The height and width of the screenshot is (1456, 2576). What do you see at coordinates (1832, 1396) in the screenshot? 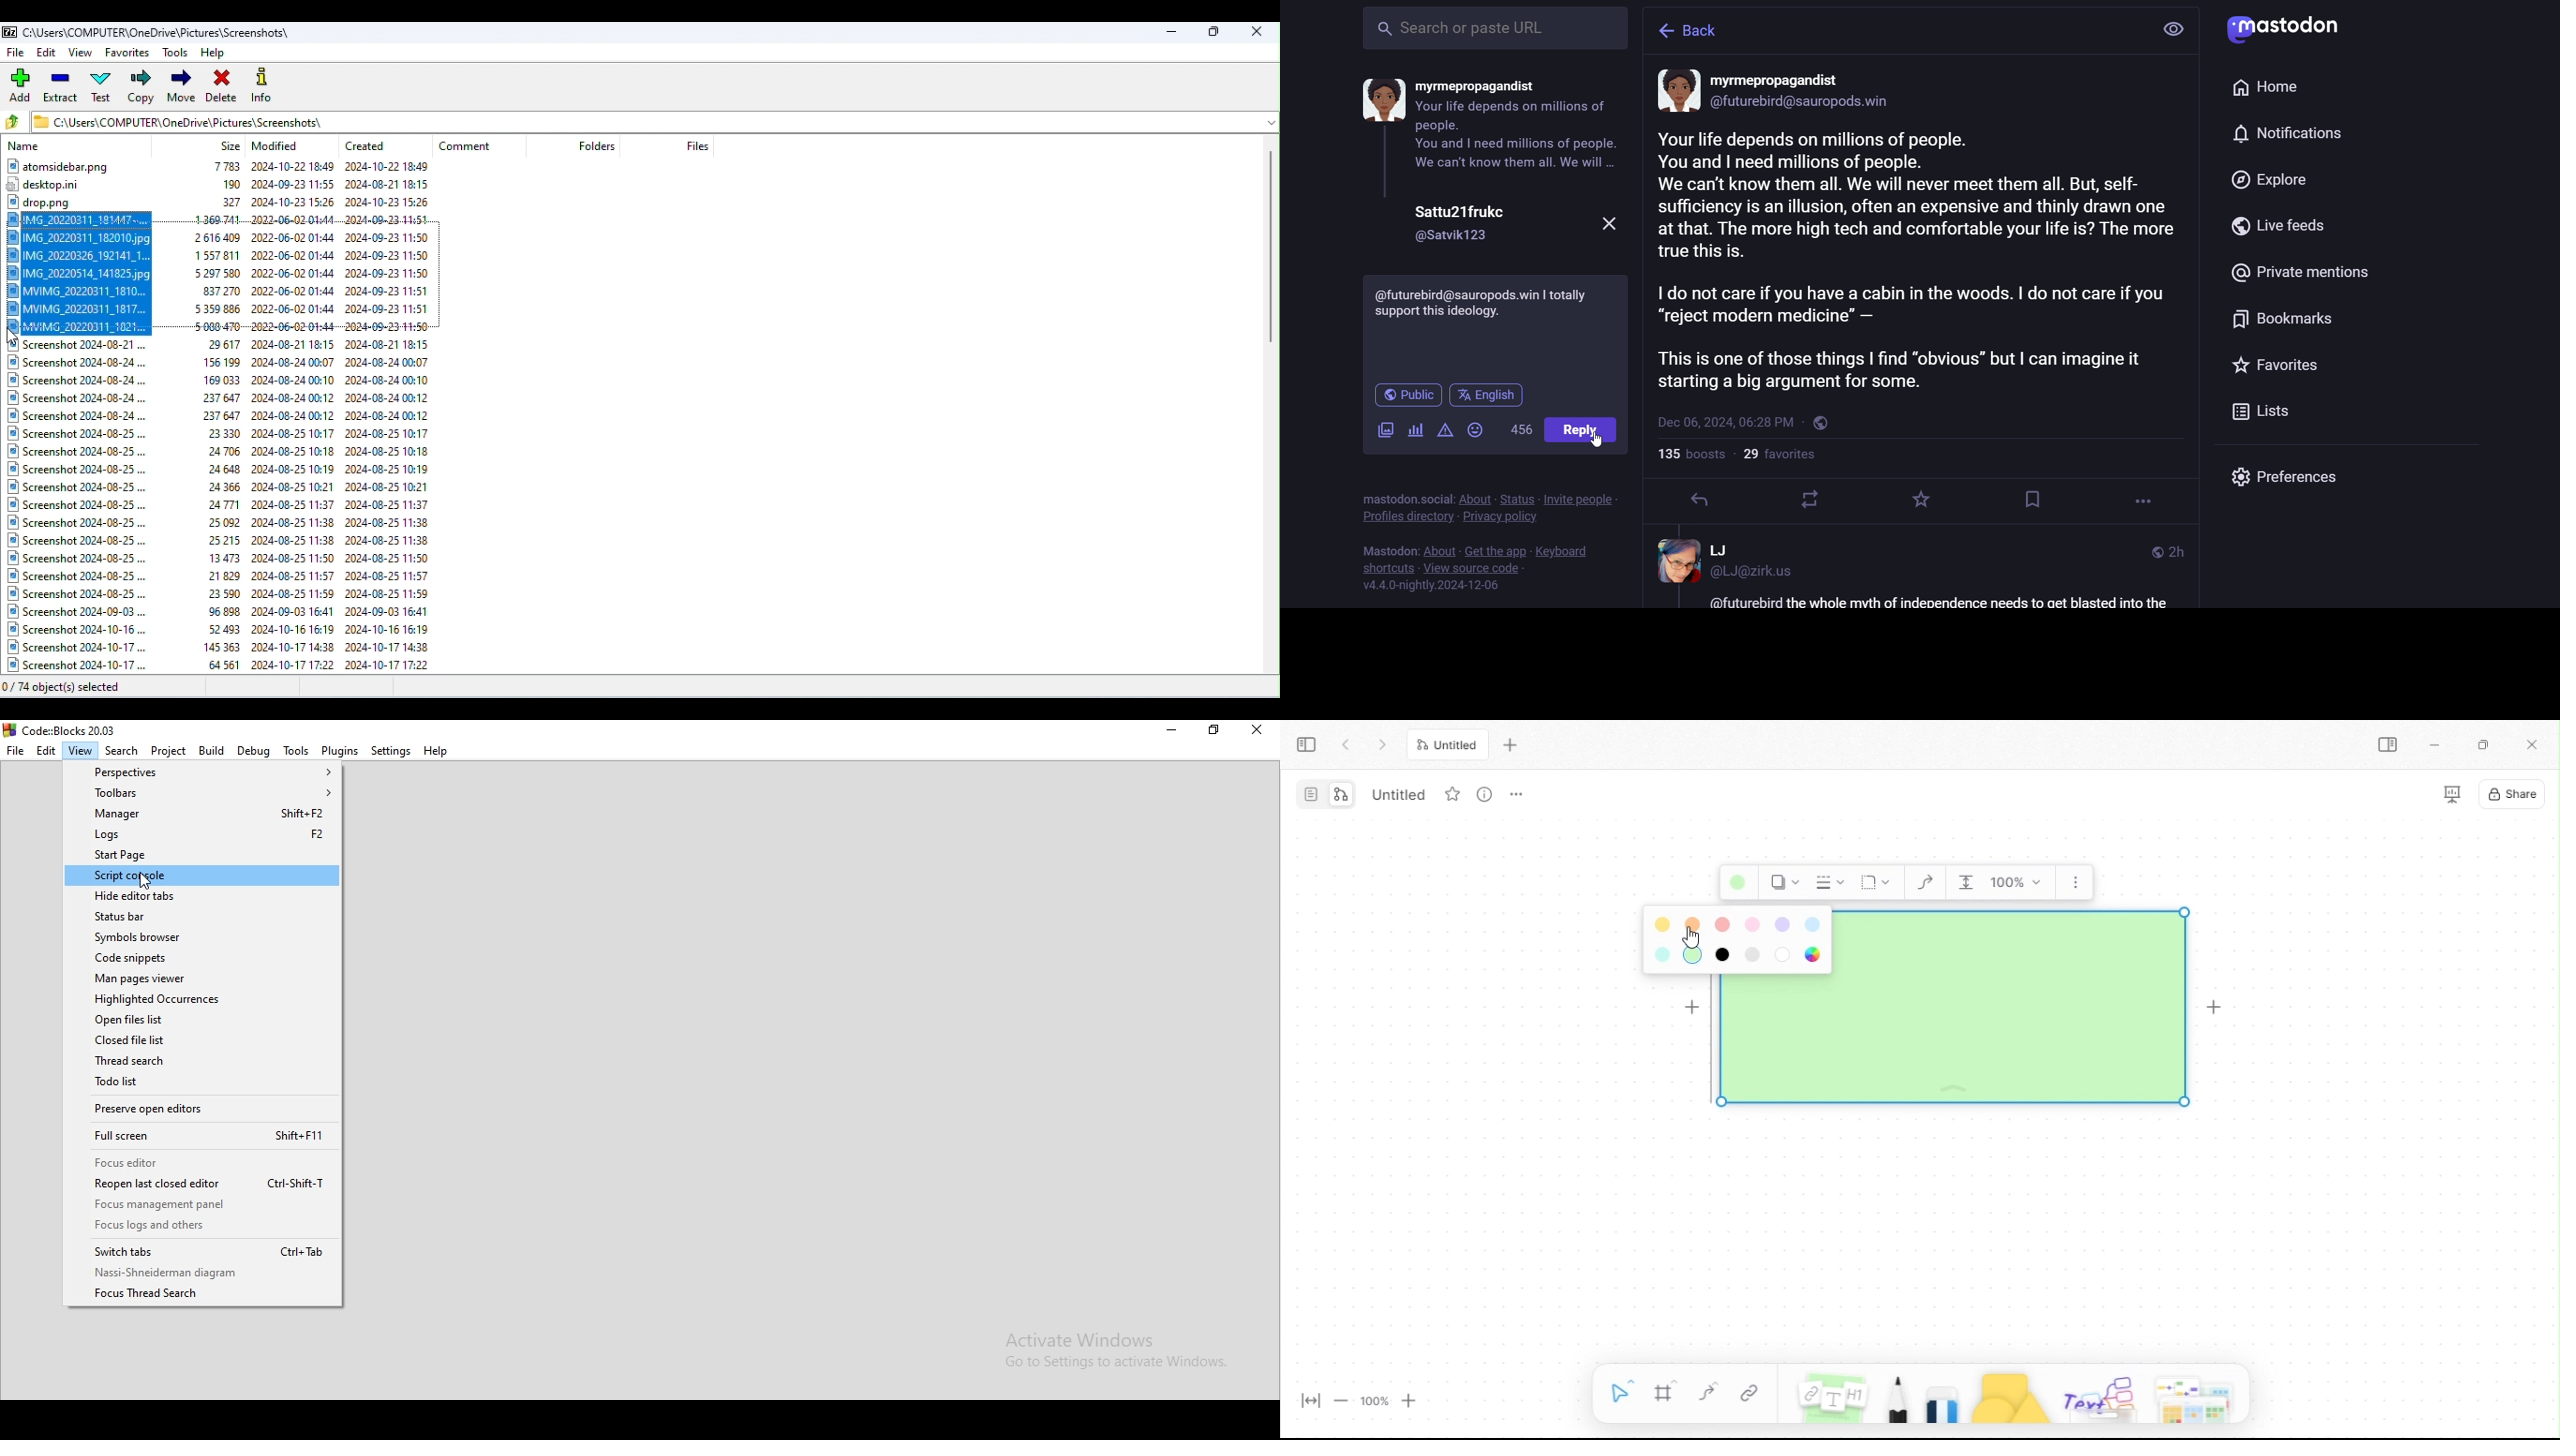
I see `notes` at bounding box center [1832, 1396].